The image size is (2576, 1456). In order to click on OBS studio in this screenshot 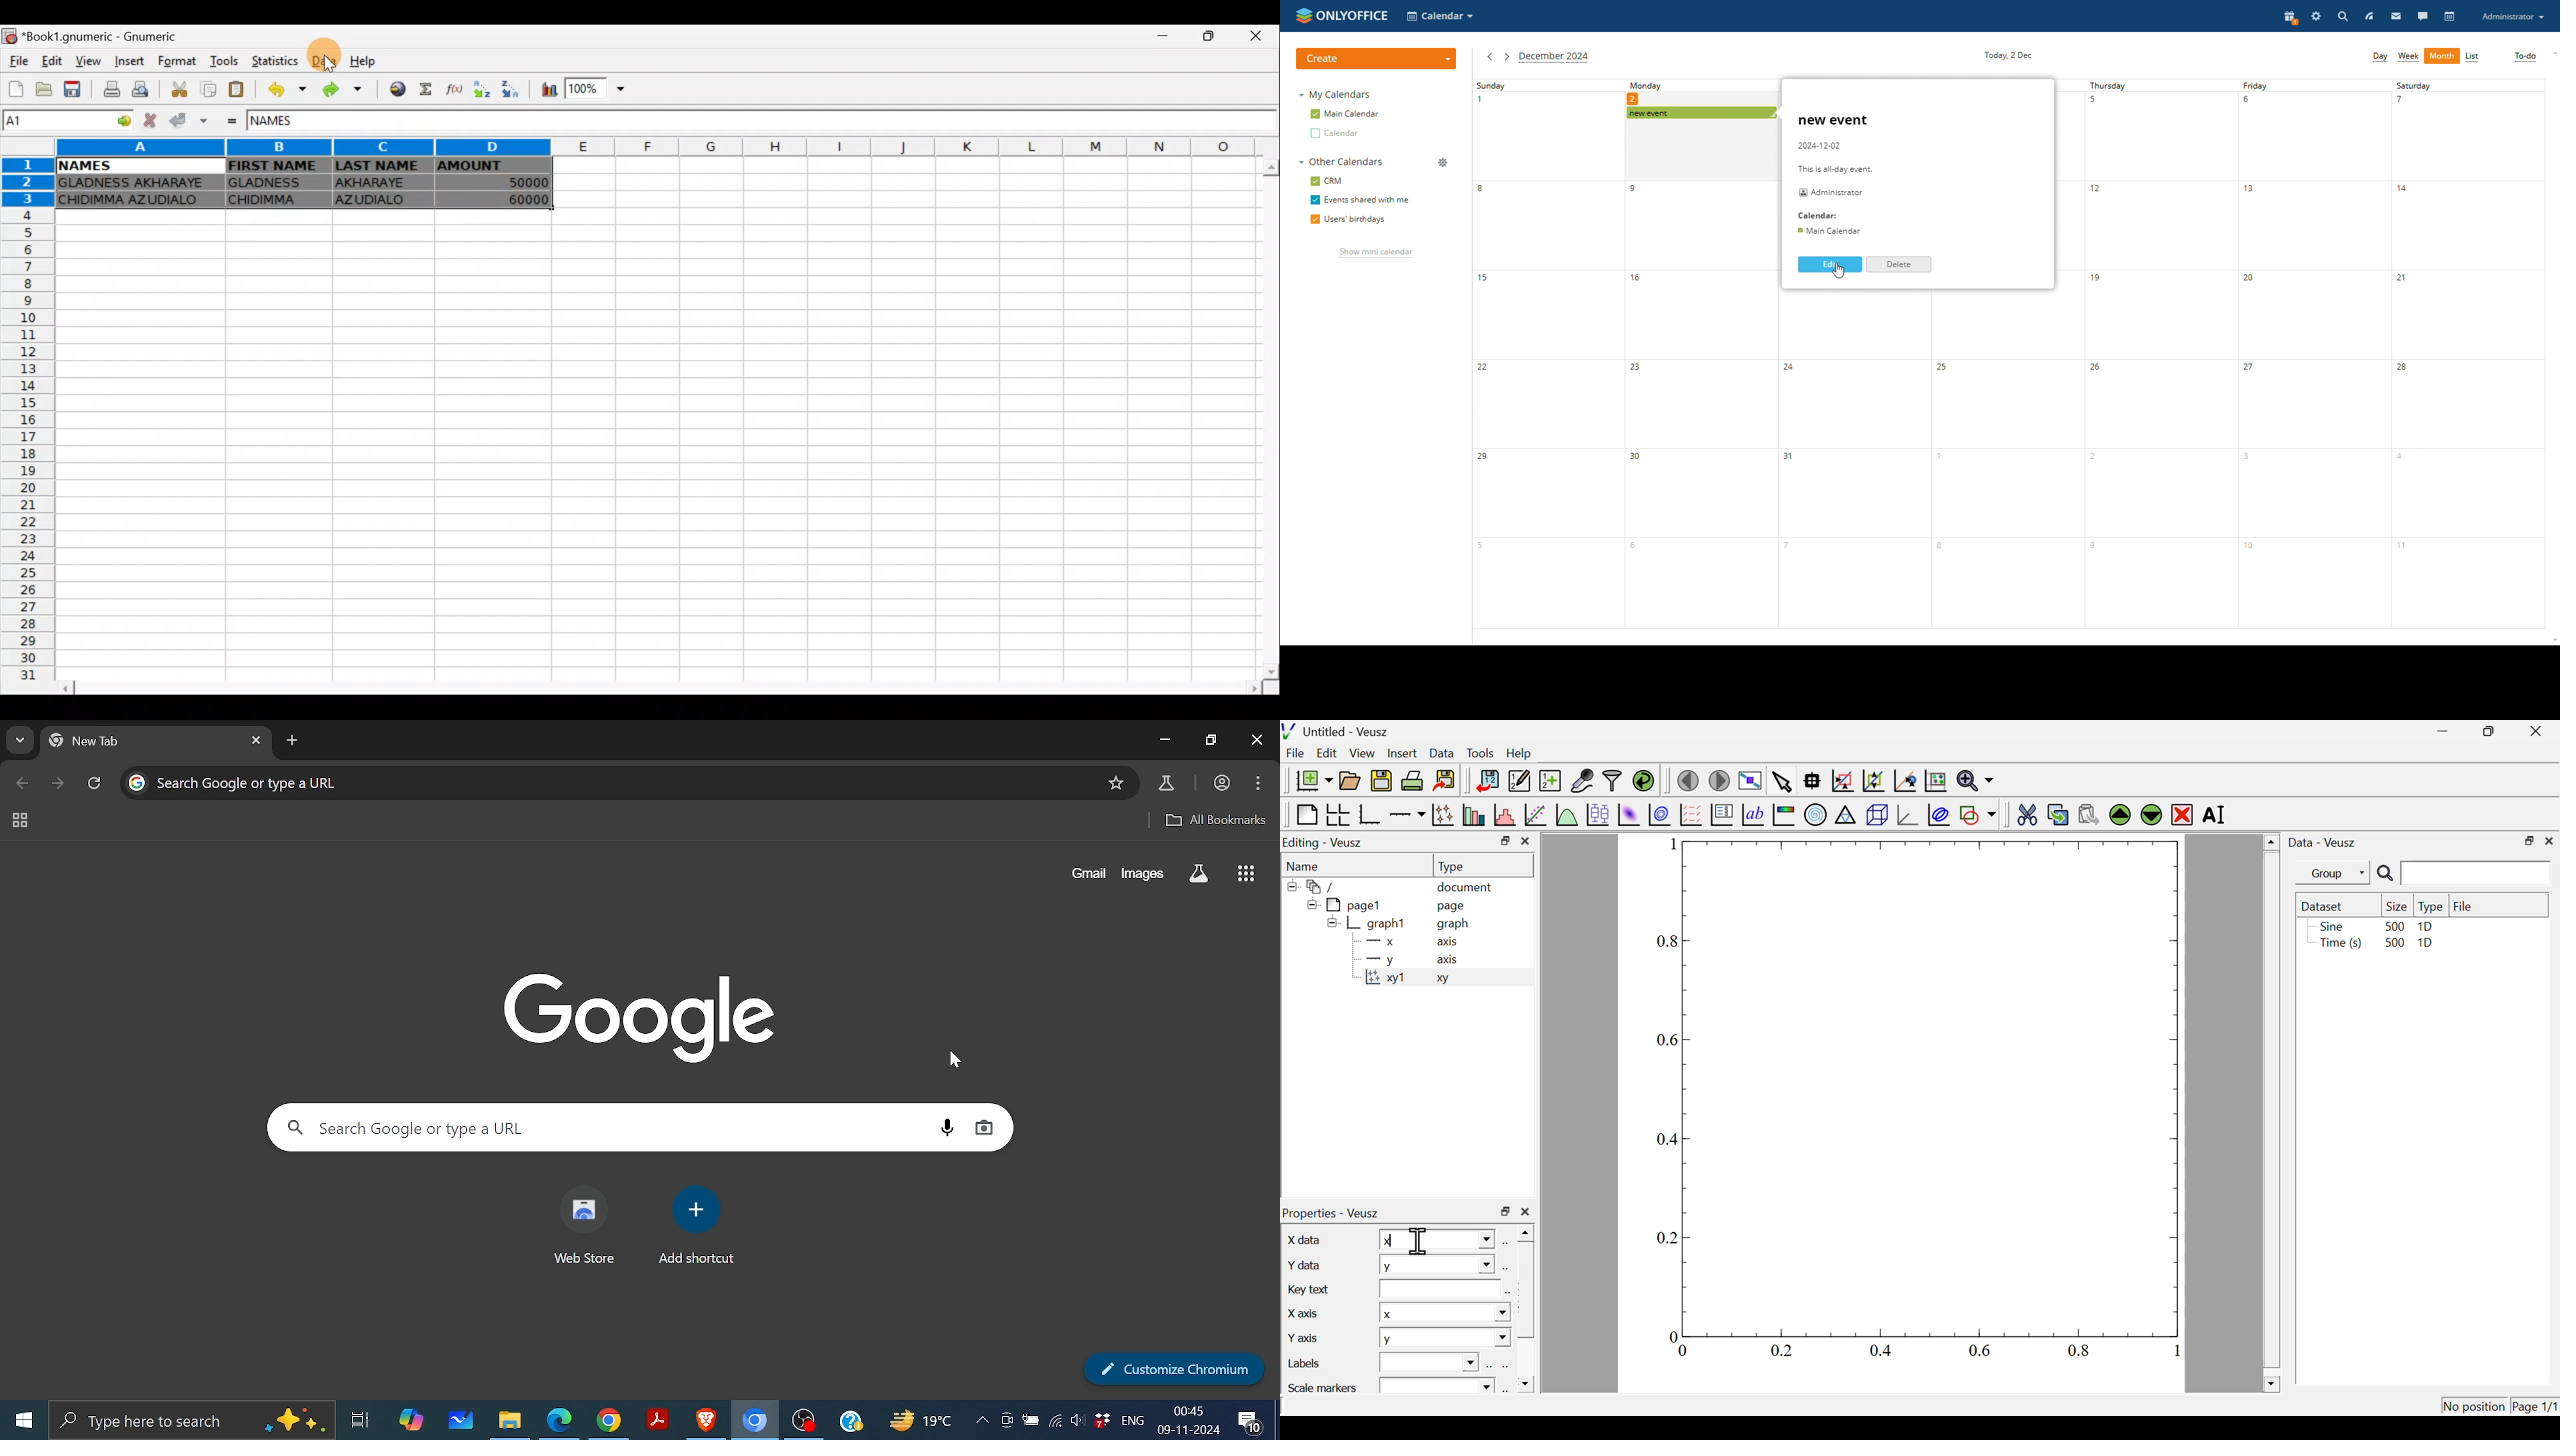, I will do `click(804, 1420)`.